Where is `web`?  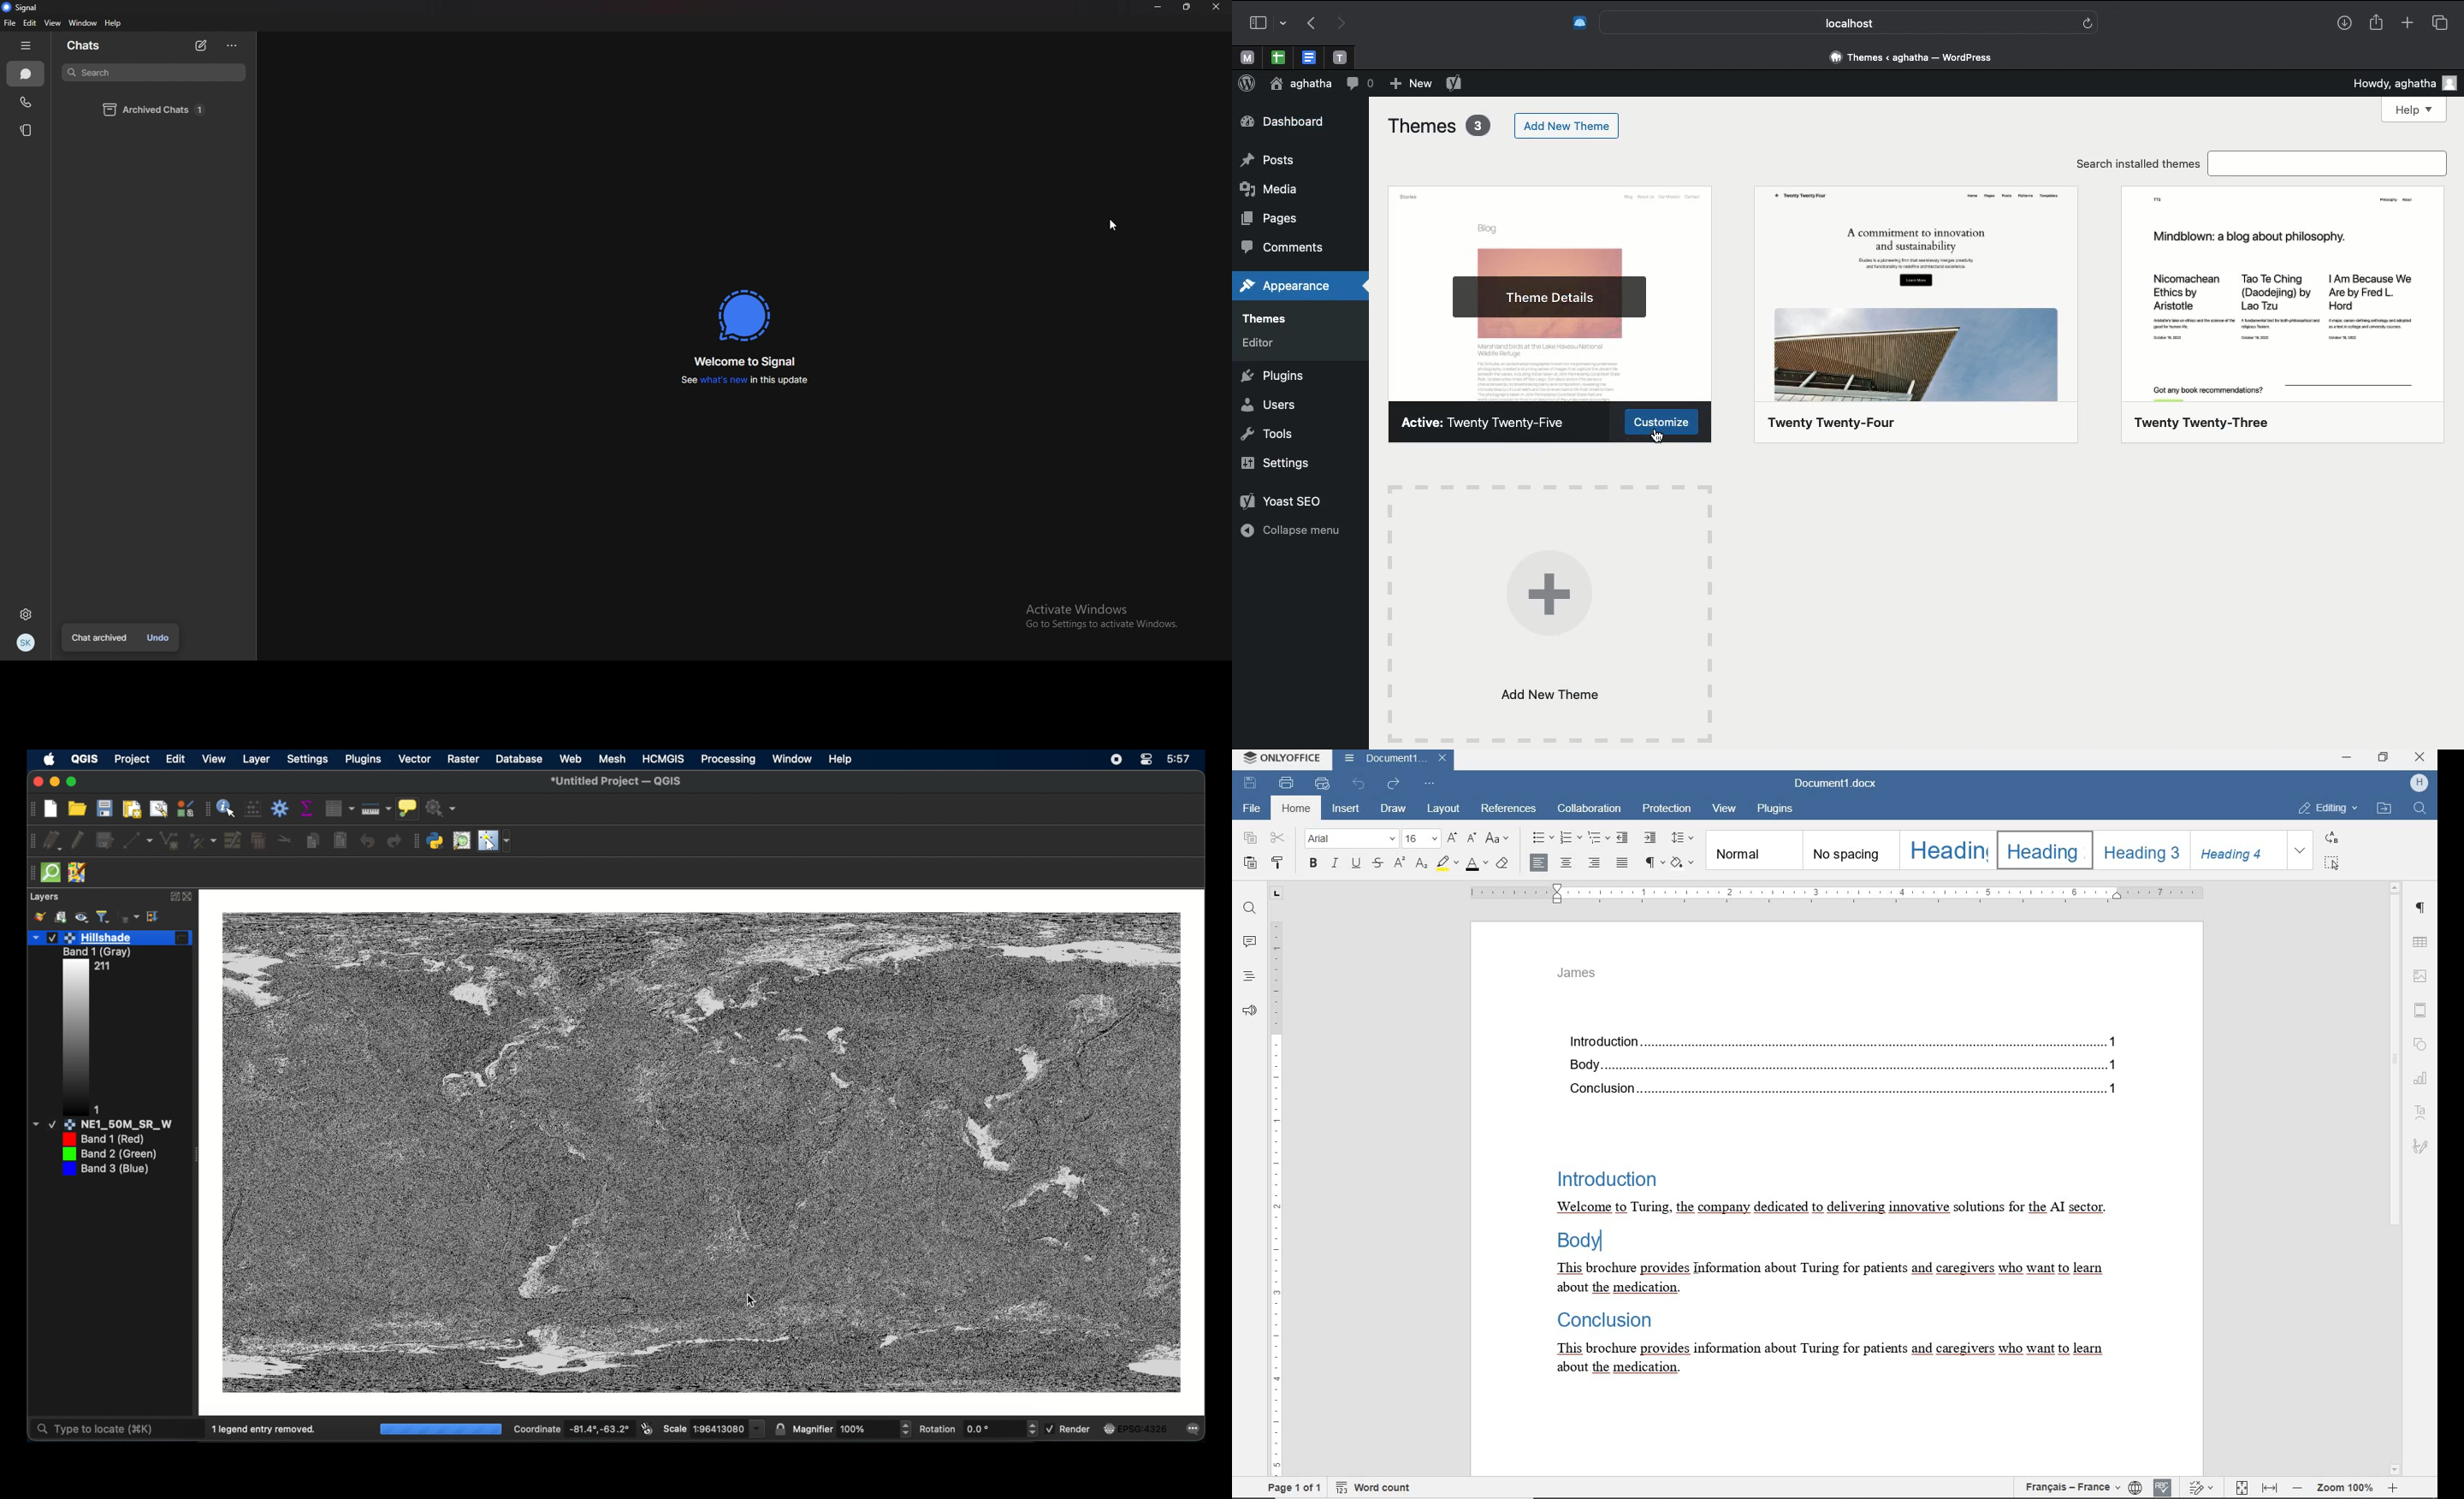
web is located at coordinates (571, 759).